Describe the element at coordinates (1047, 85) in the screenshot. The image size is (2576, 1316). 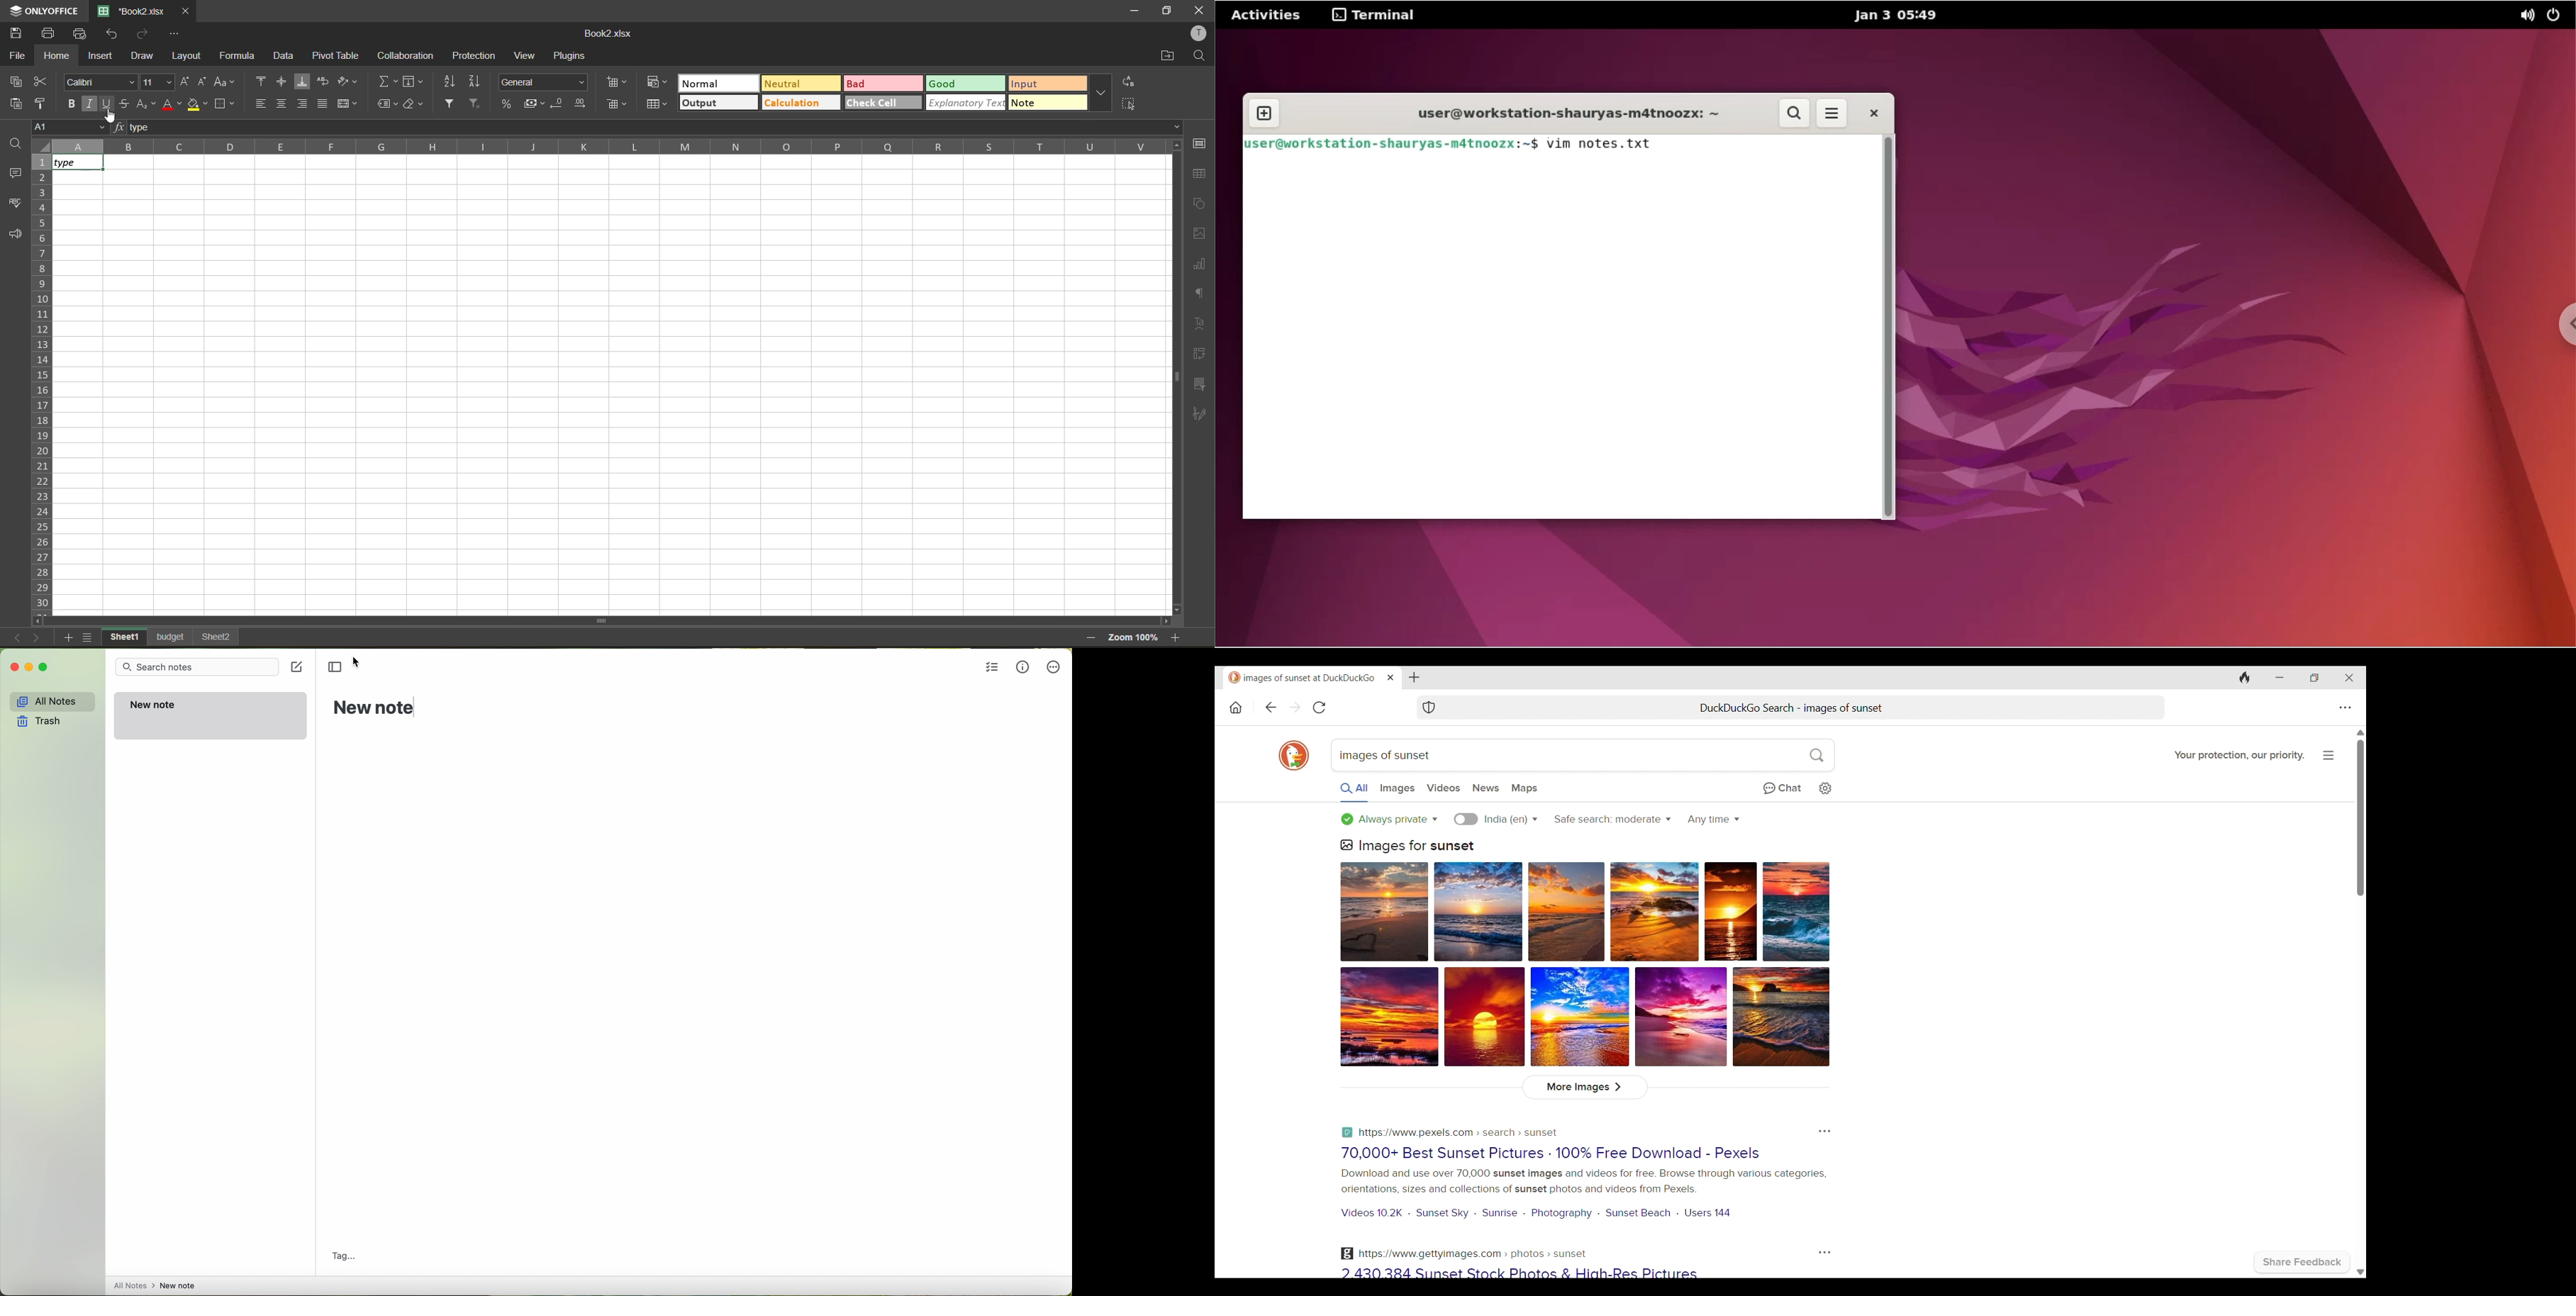
I see `input` at that location.